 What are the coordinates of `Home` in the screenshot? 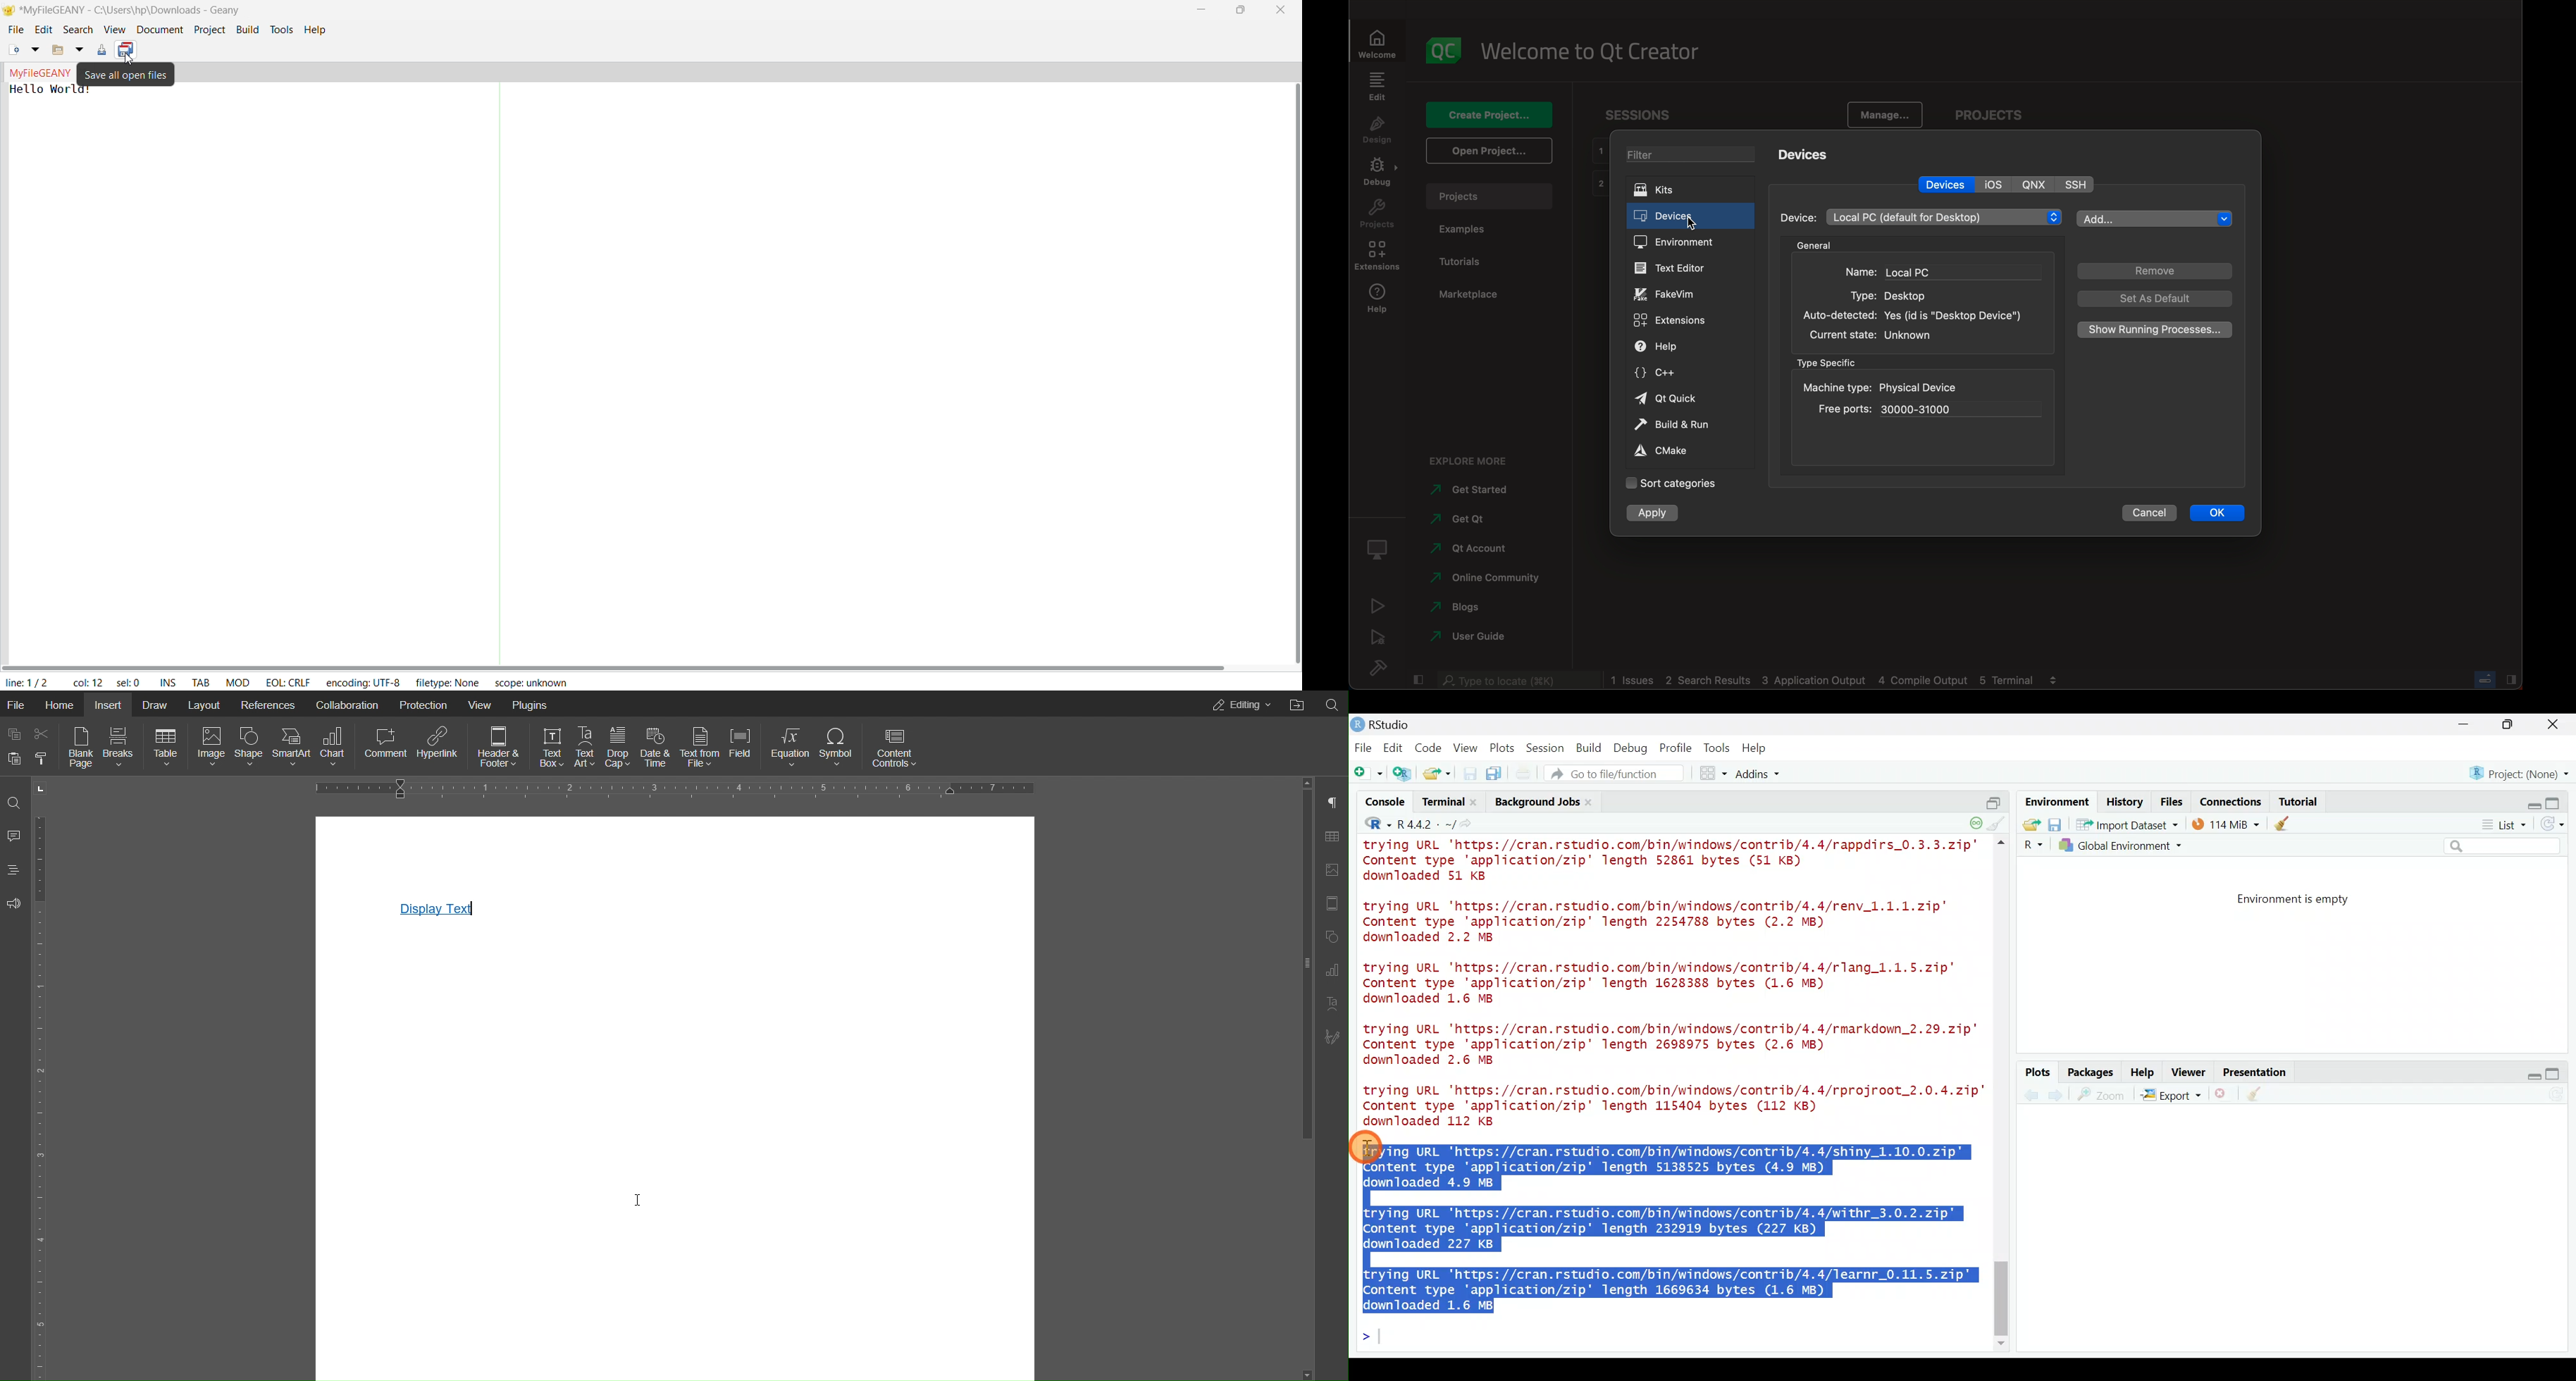 It's located at (63, 705).